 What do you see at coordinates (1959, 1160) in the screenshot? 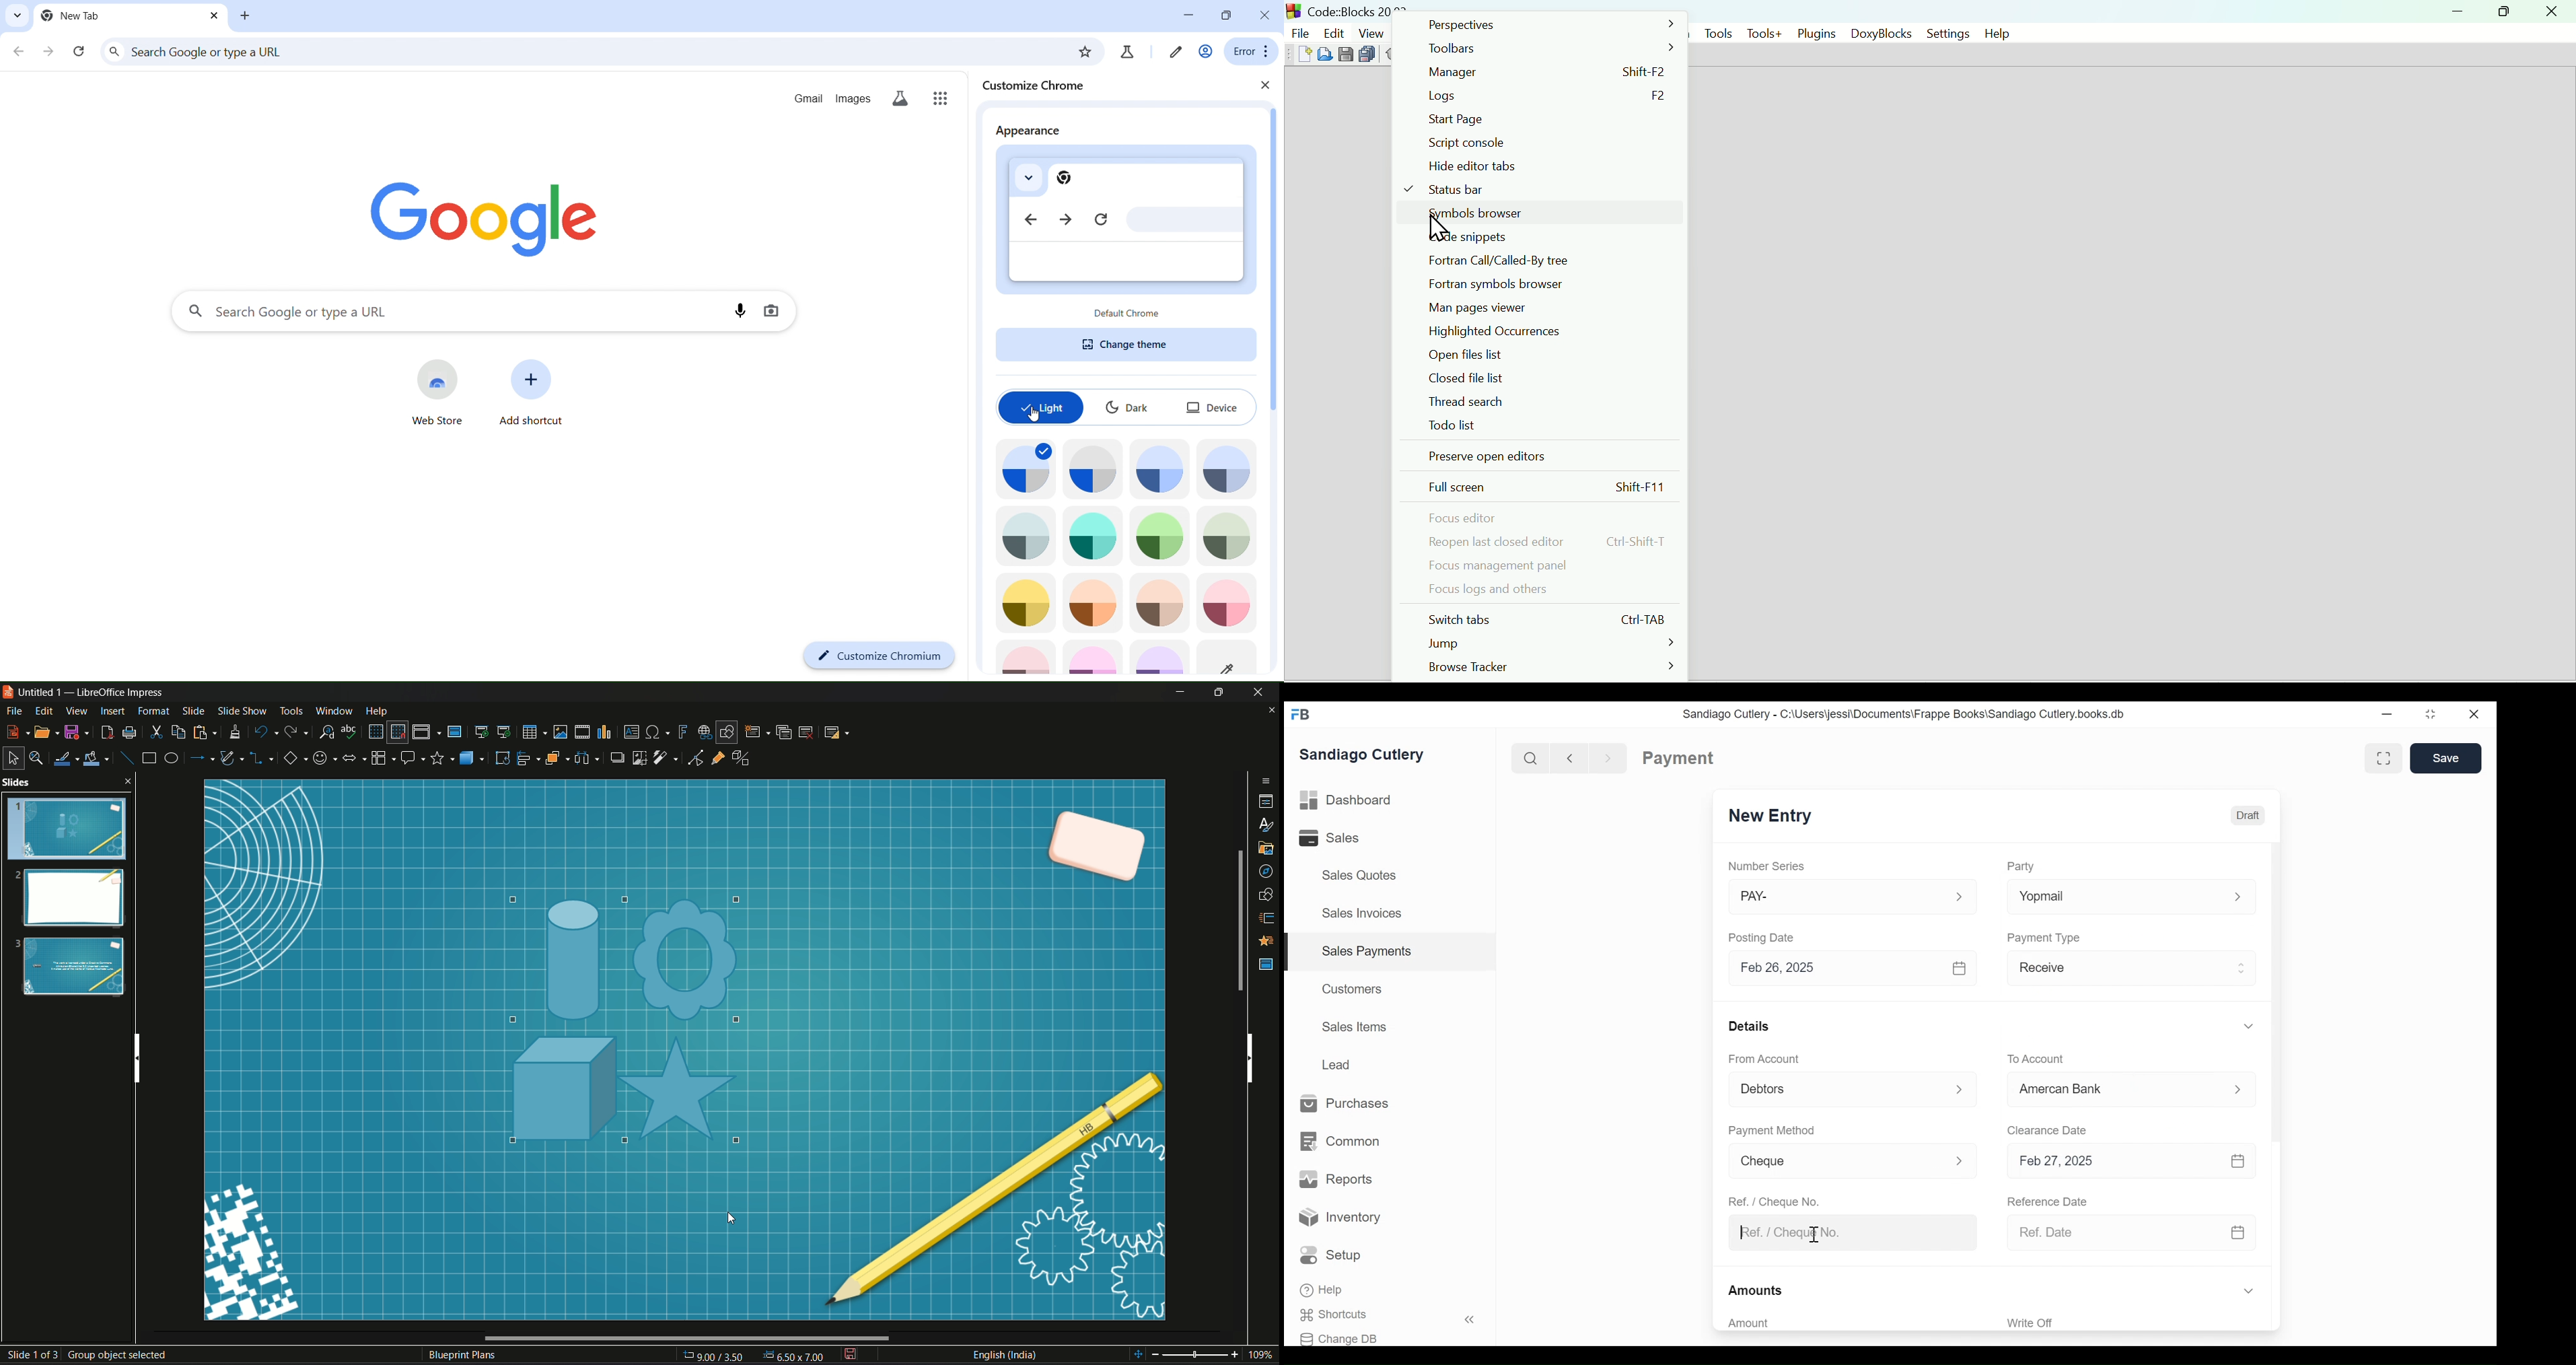
I see `Expand` at bounding box center [1959, 1160].